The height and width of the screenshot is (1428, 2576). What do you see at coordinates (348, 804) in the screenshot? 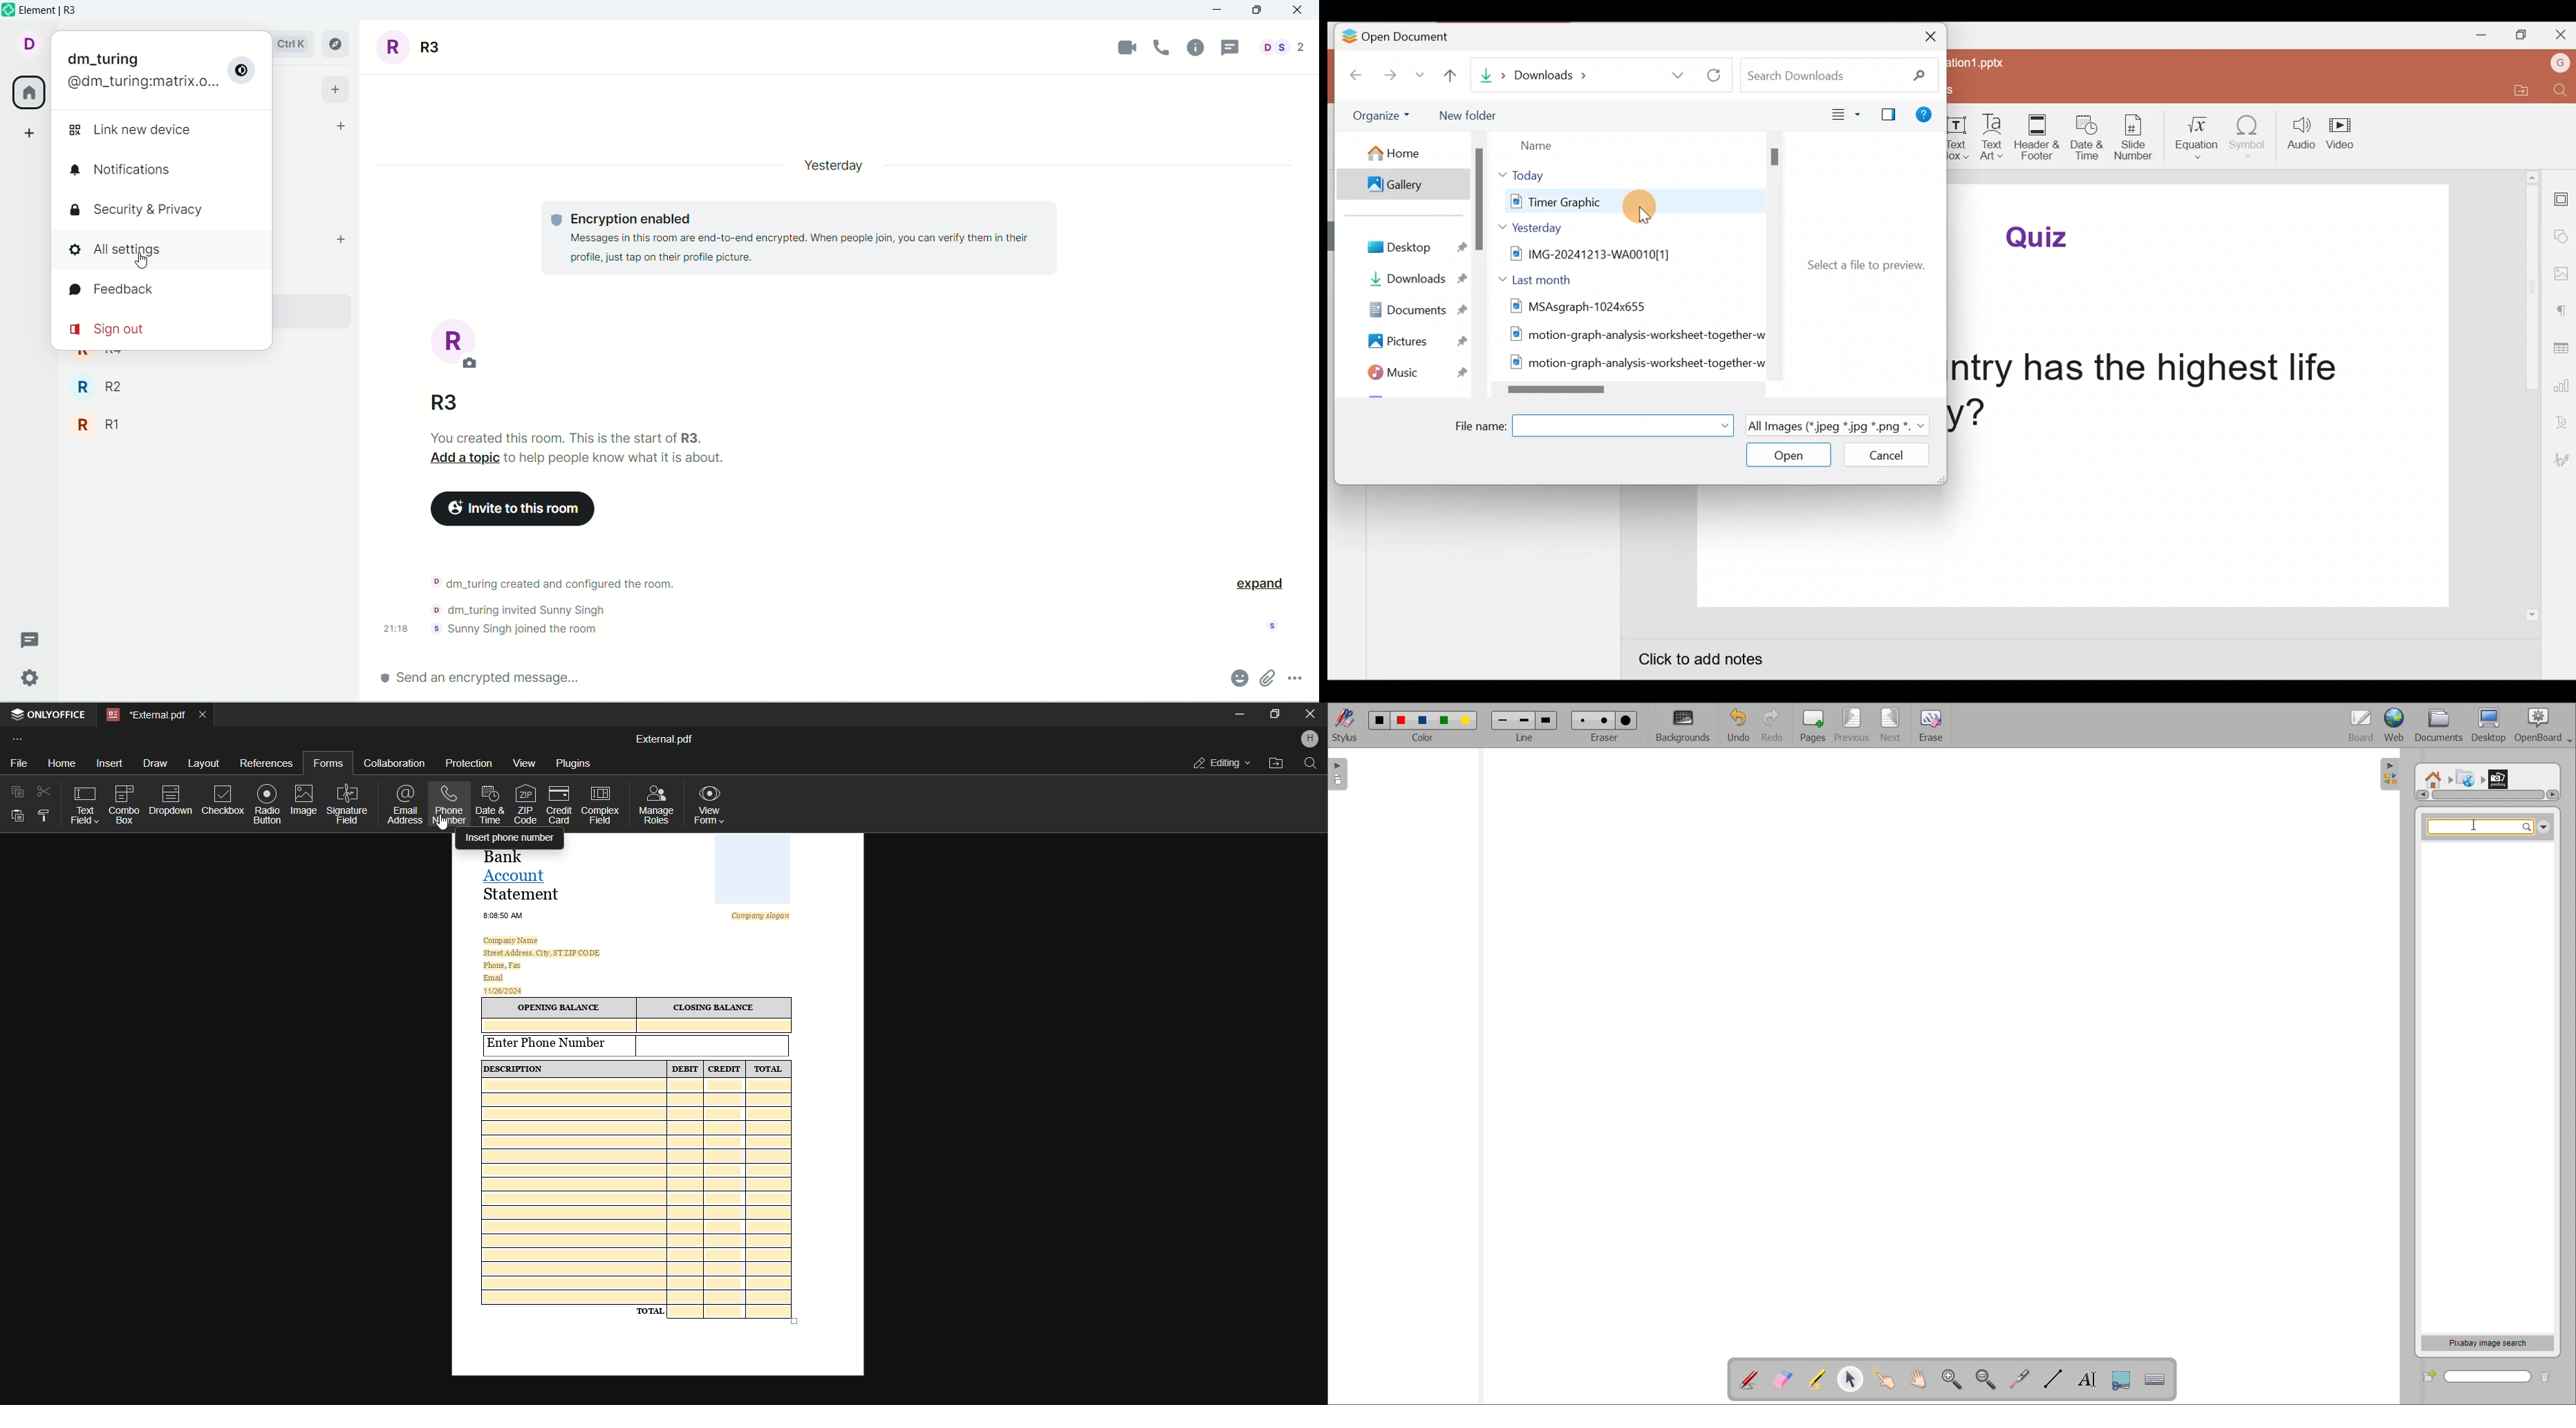
I see `signature field` at bounding box center [348, 804].